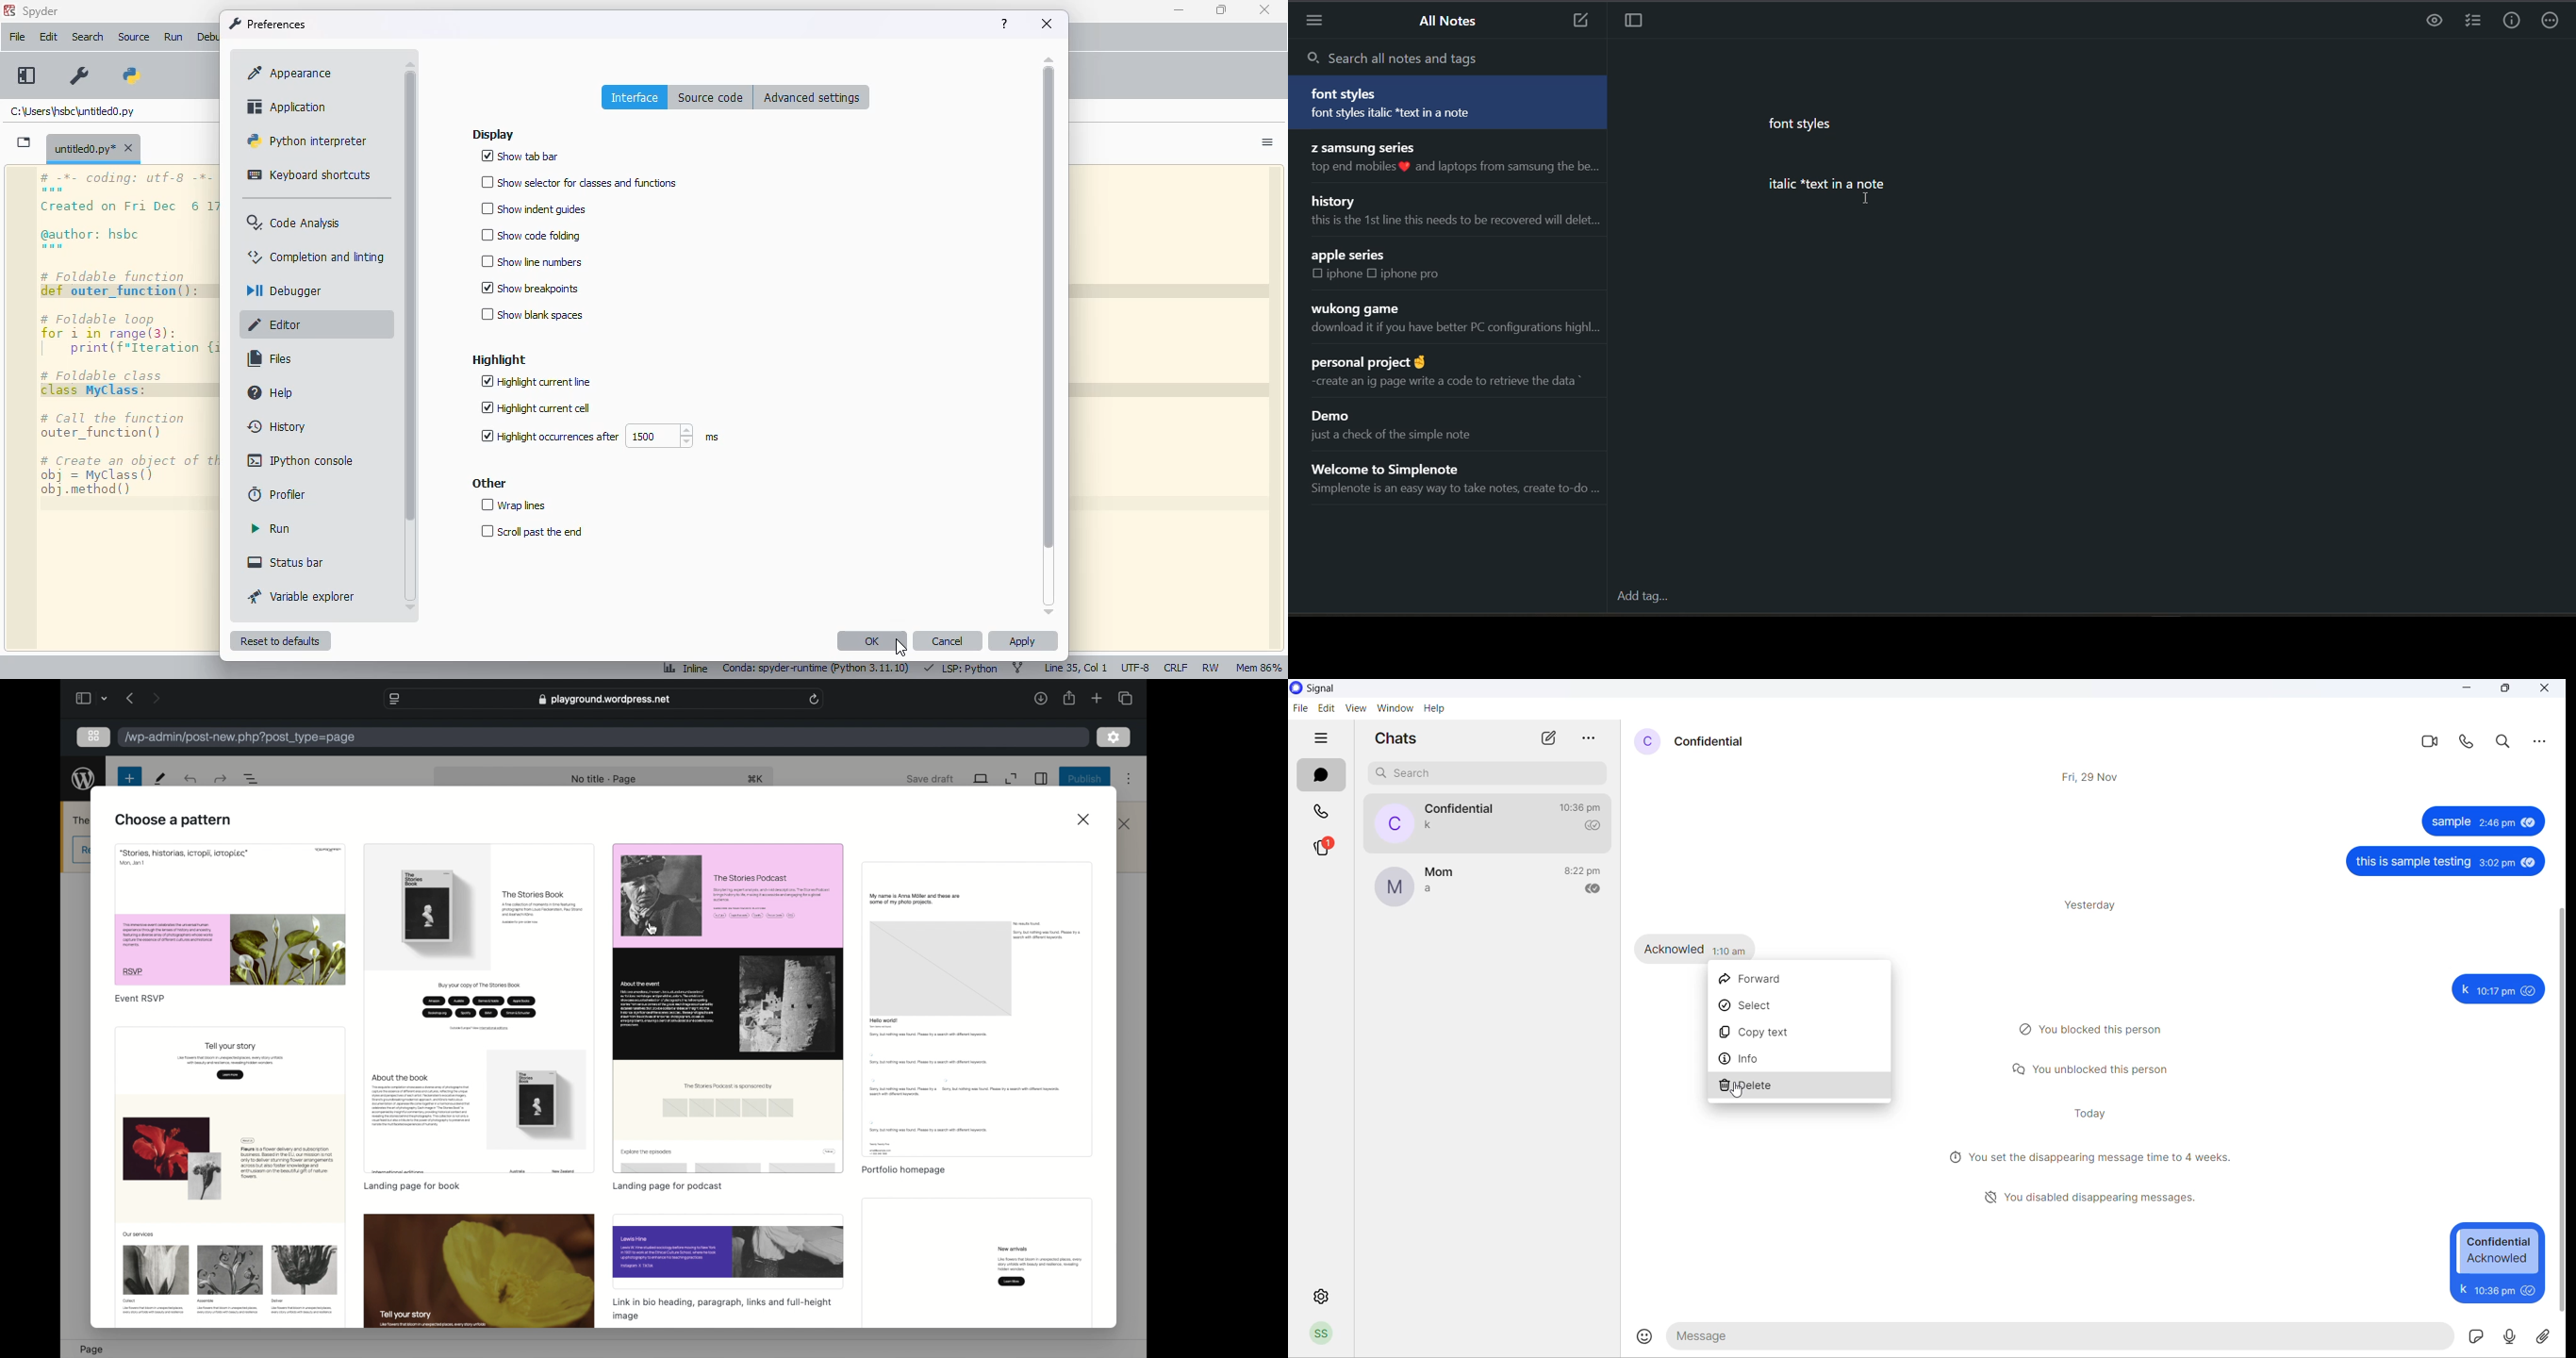 Image resolution: width=2576 pixels, height=1372 pixels. I want to click on interface, so click(636, 97).